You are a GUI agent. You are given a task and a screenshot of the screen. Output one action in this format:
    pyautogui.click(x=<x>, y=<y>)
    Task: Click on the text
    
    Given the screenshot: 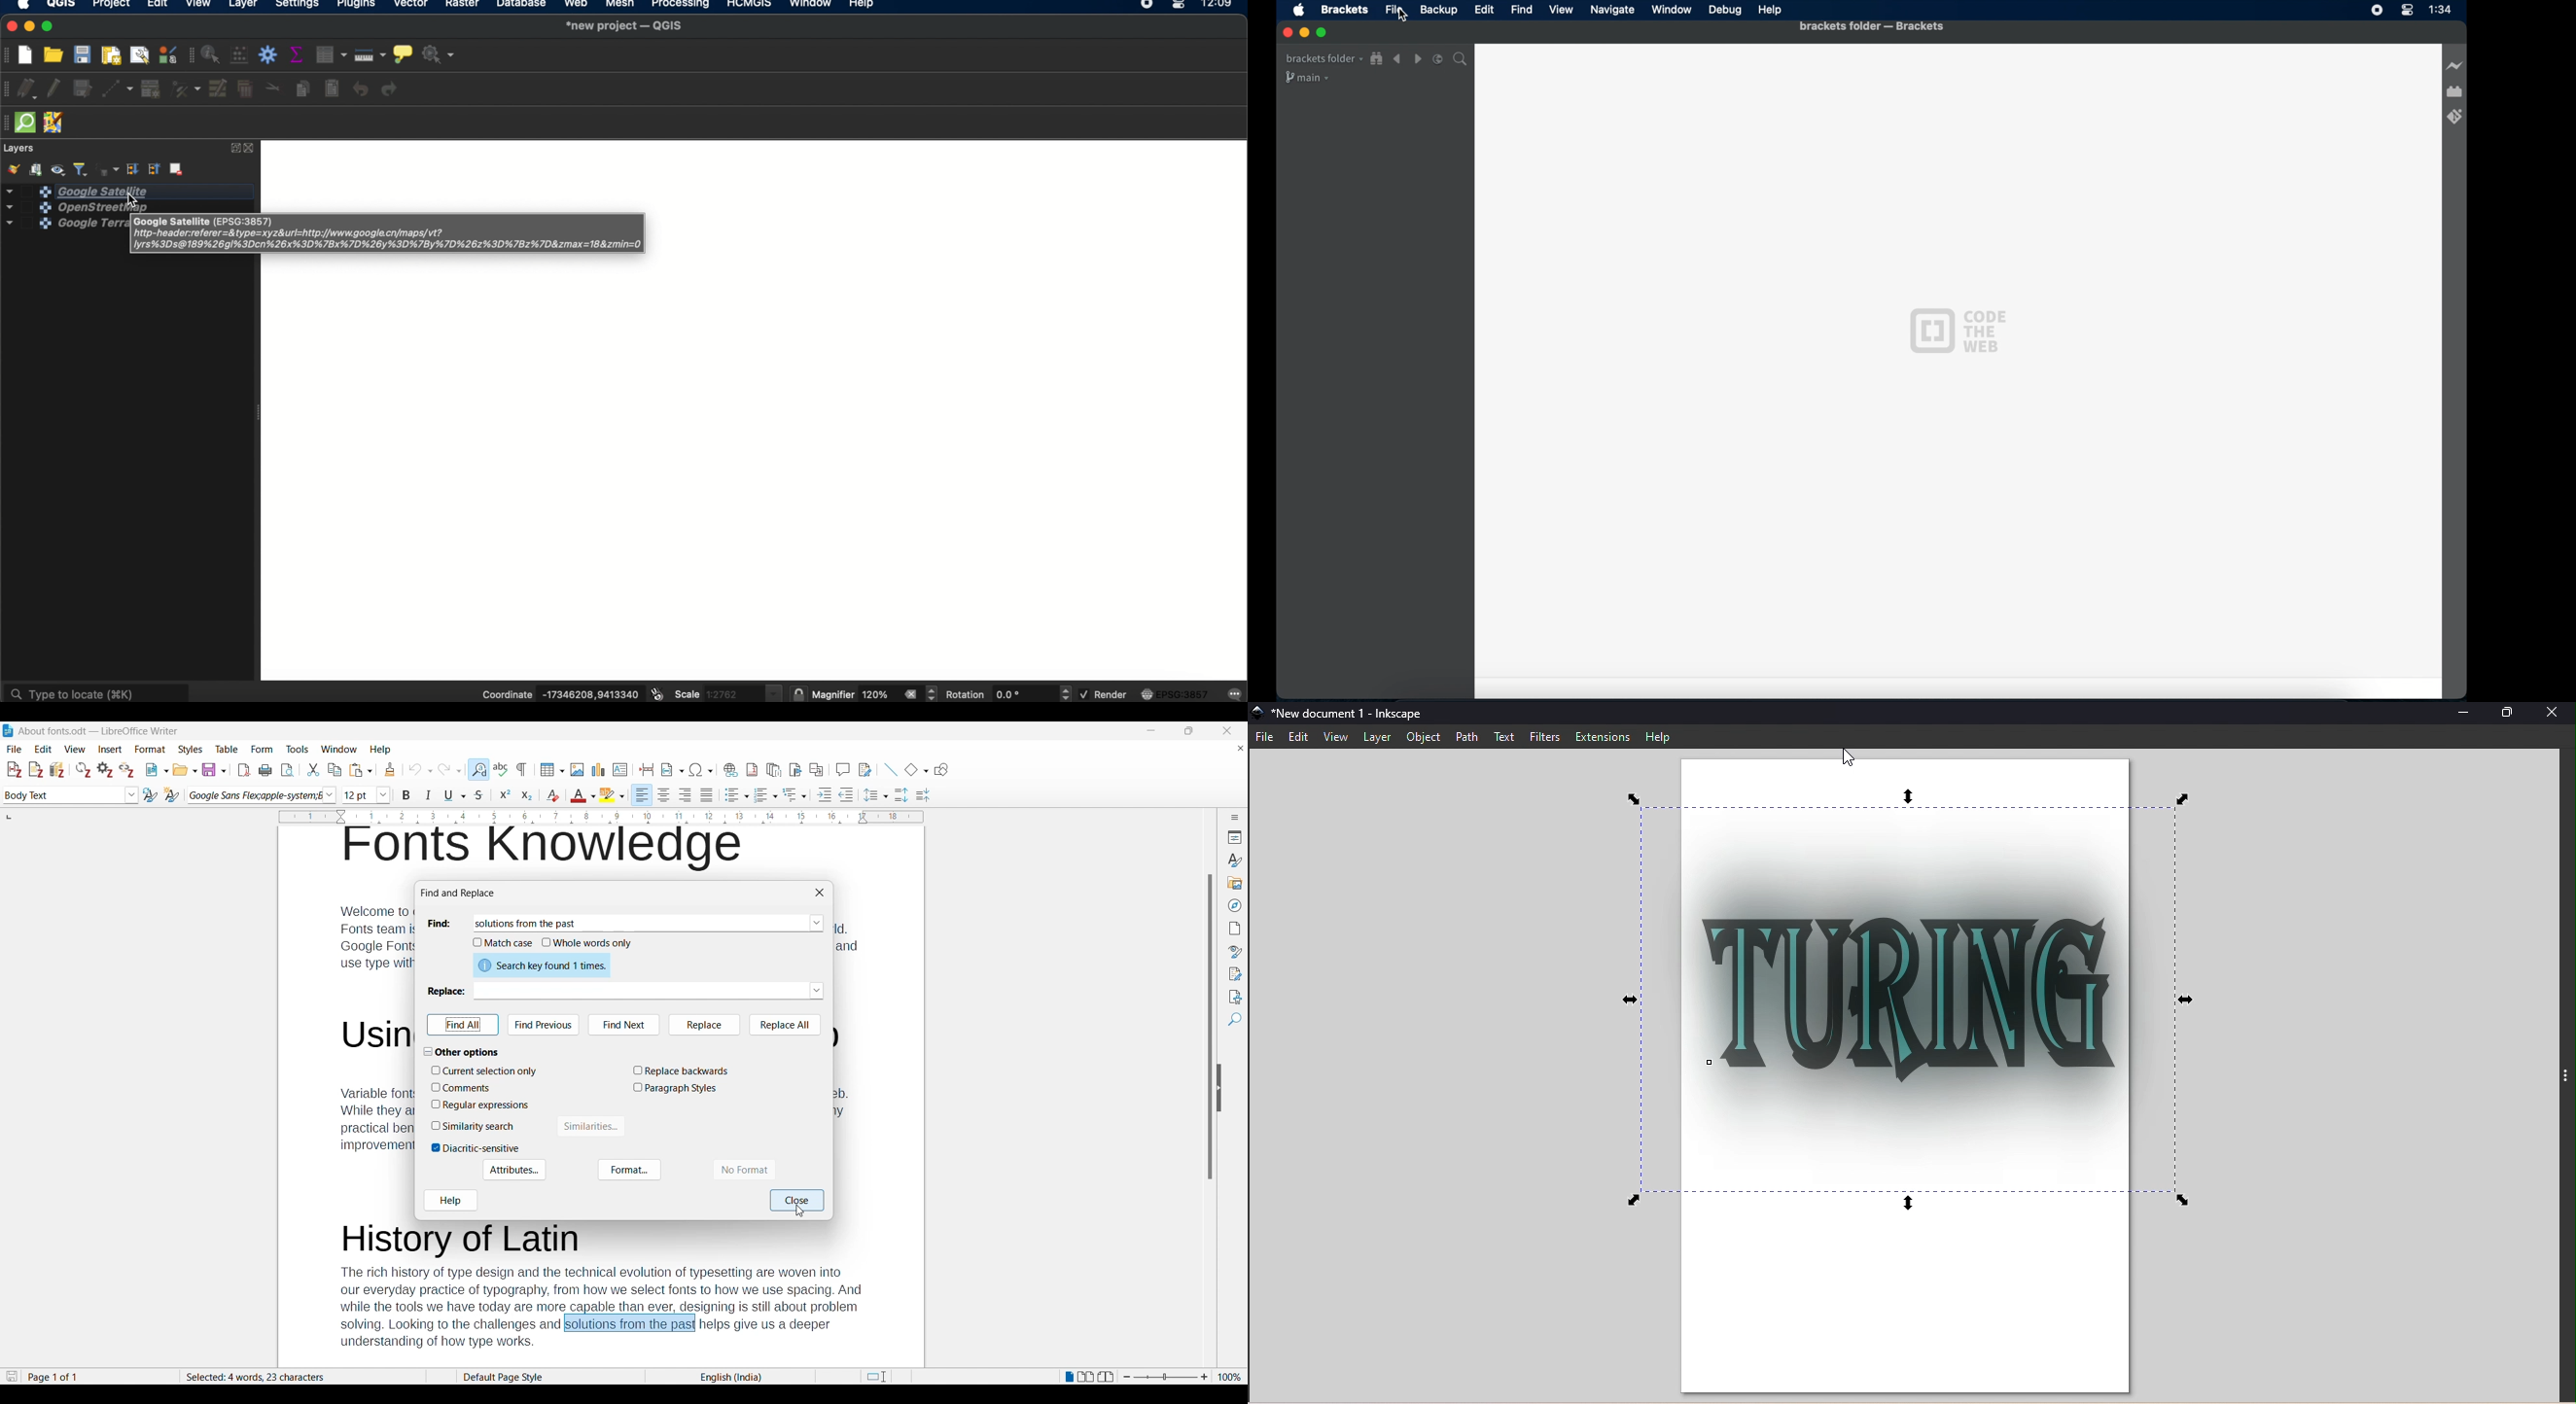 What is the action you would take?
    pyautogui.click(x=547, y=849)
    